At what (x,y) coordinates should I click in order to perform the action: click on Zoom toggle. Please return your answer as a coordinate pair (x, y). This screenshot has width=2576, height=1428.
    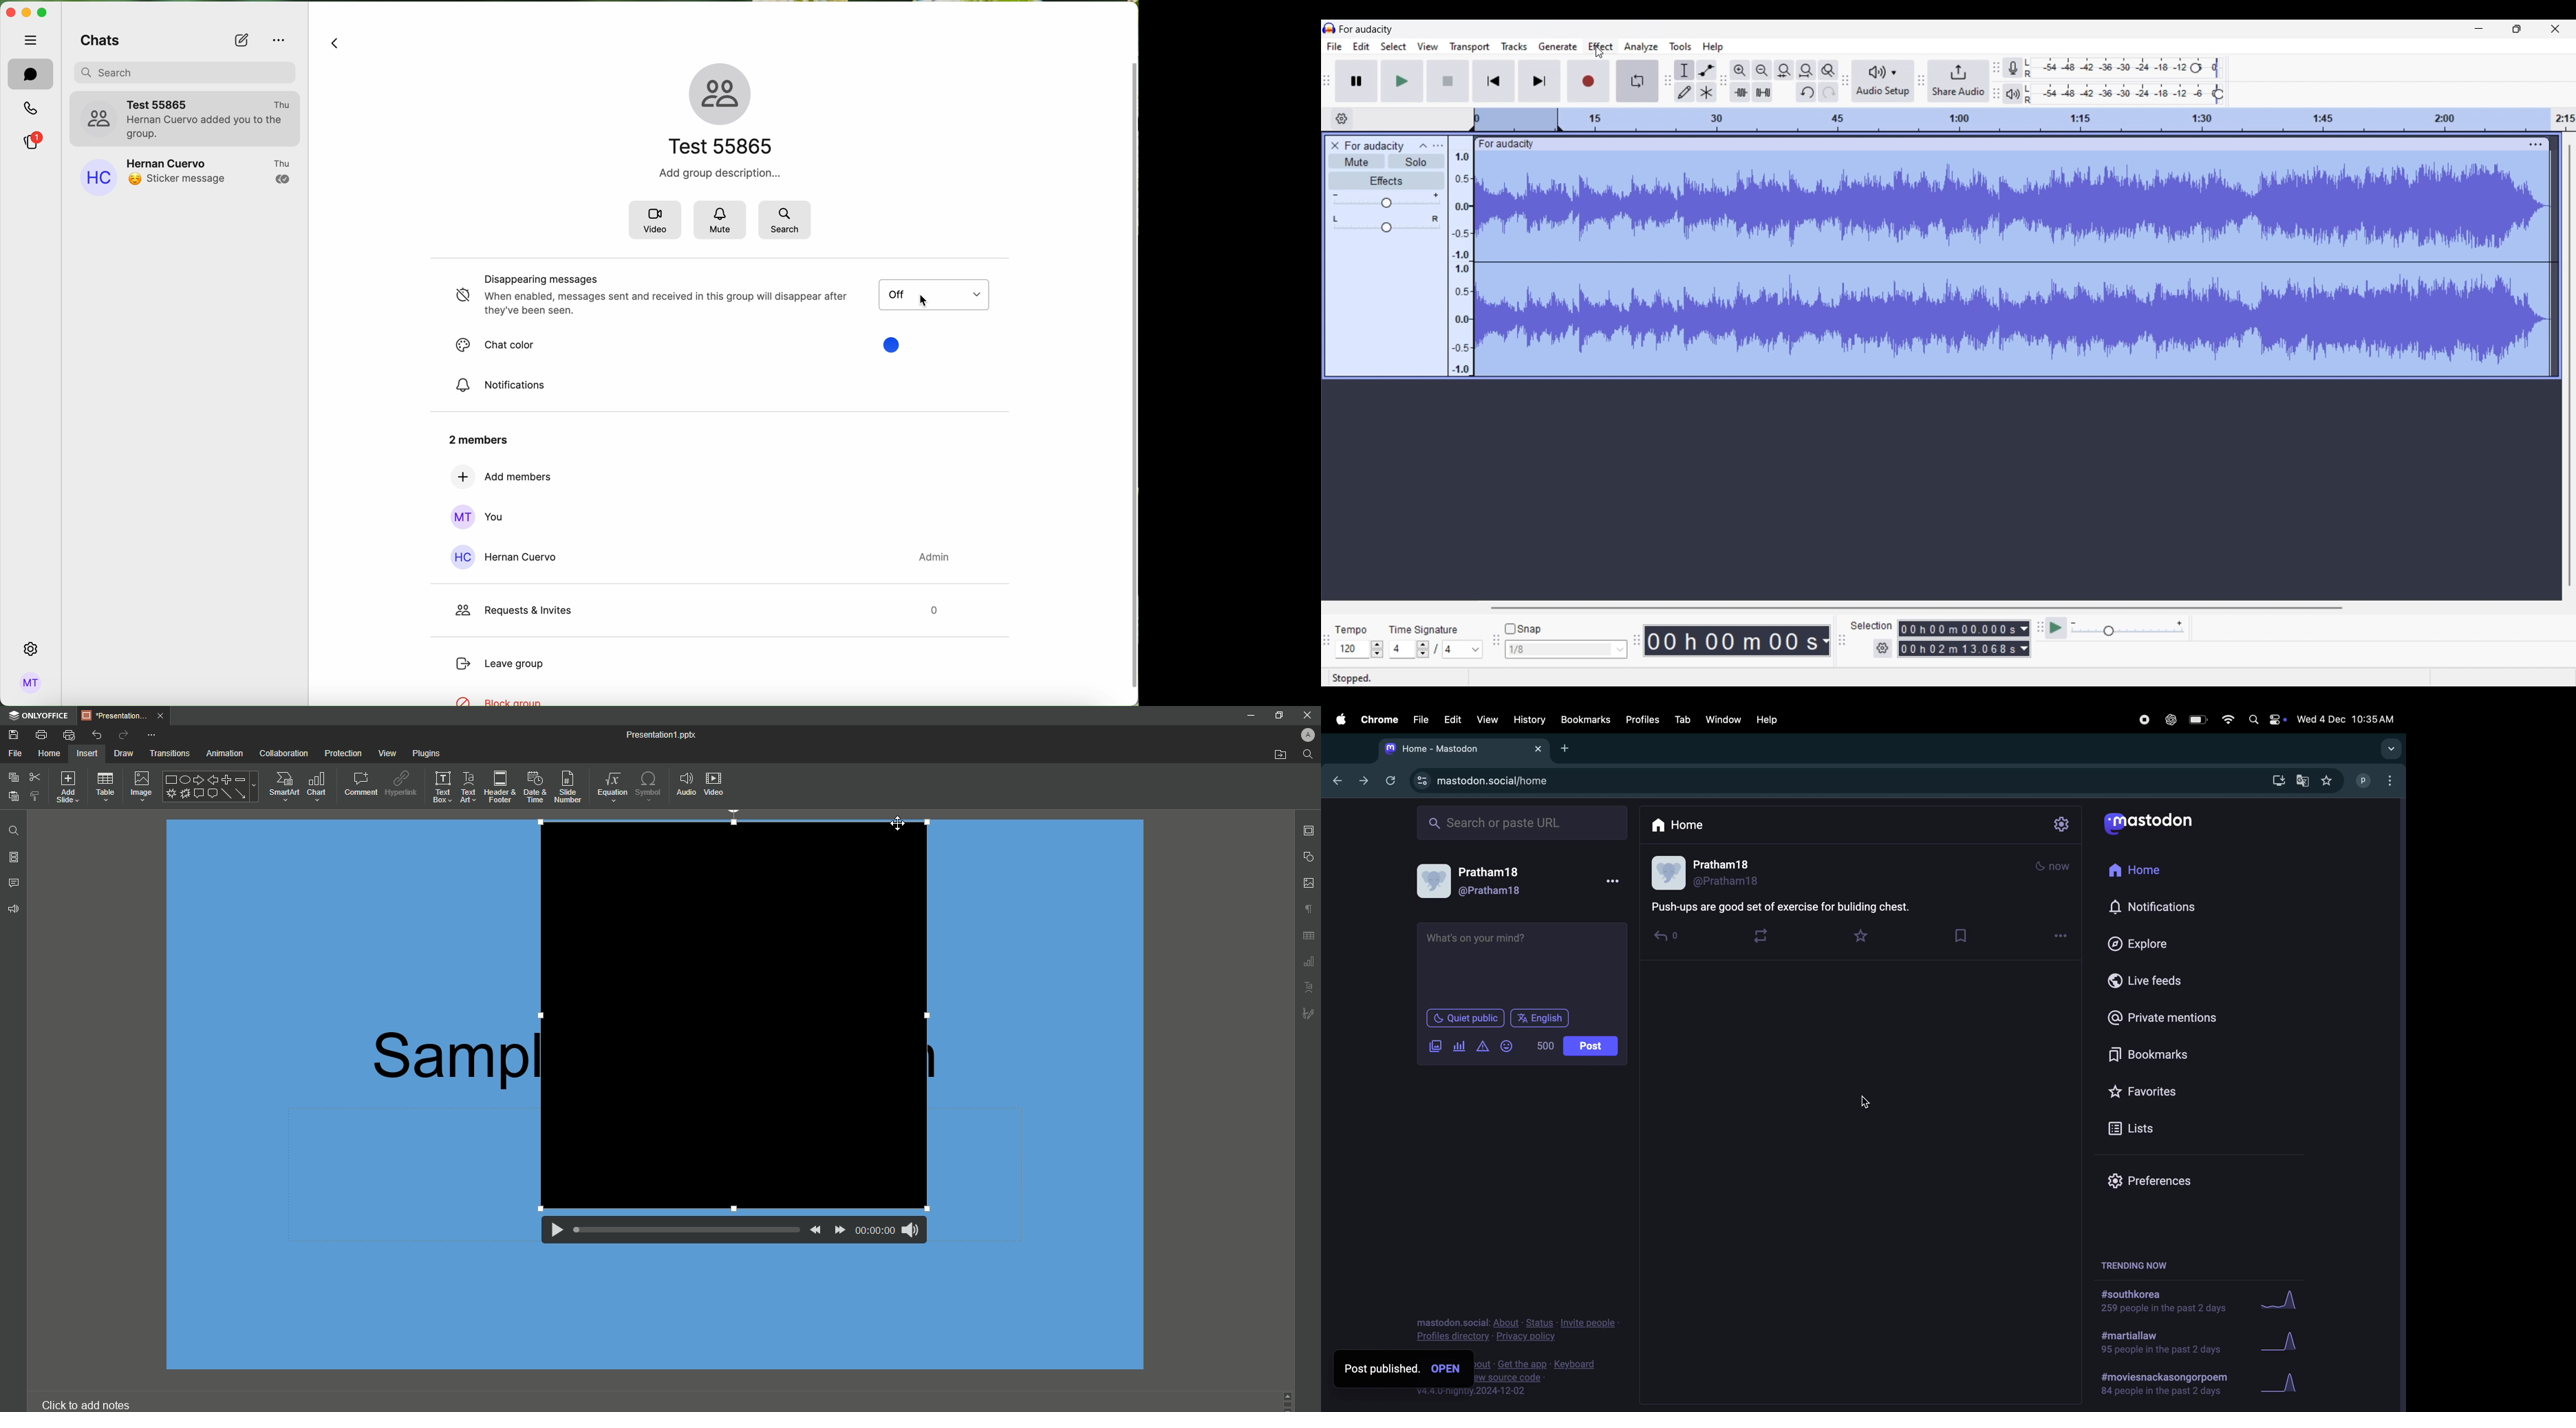
    Looking at the image, I should click on (1829, 70).